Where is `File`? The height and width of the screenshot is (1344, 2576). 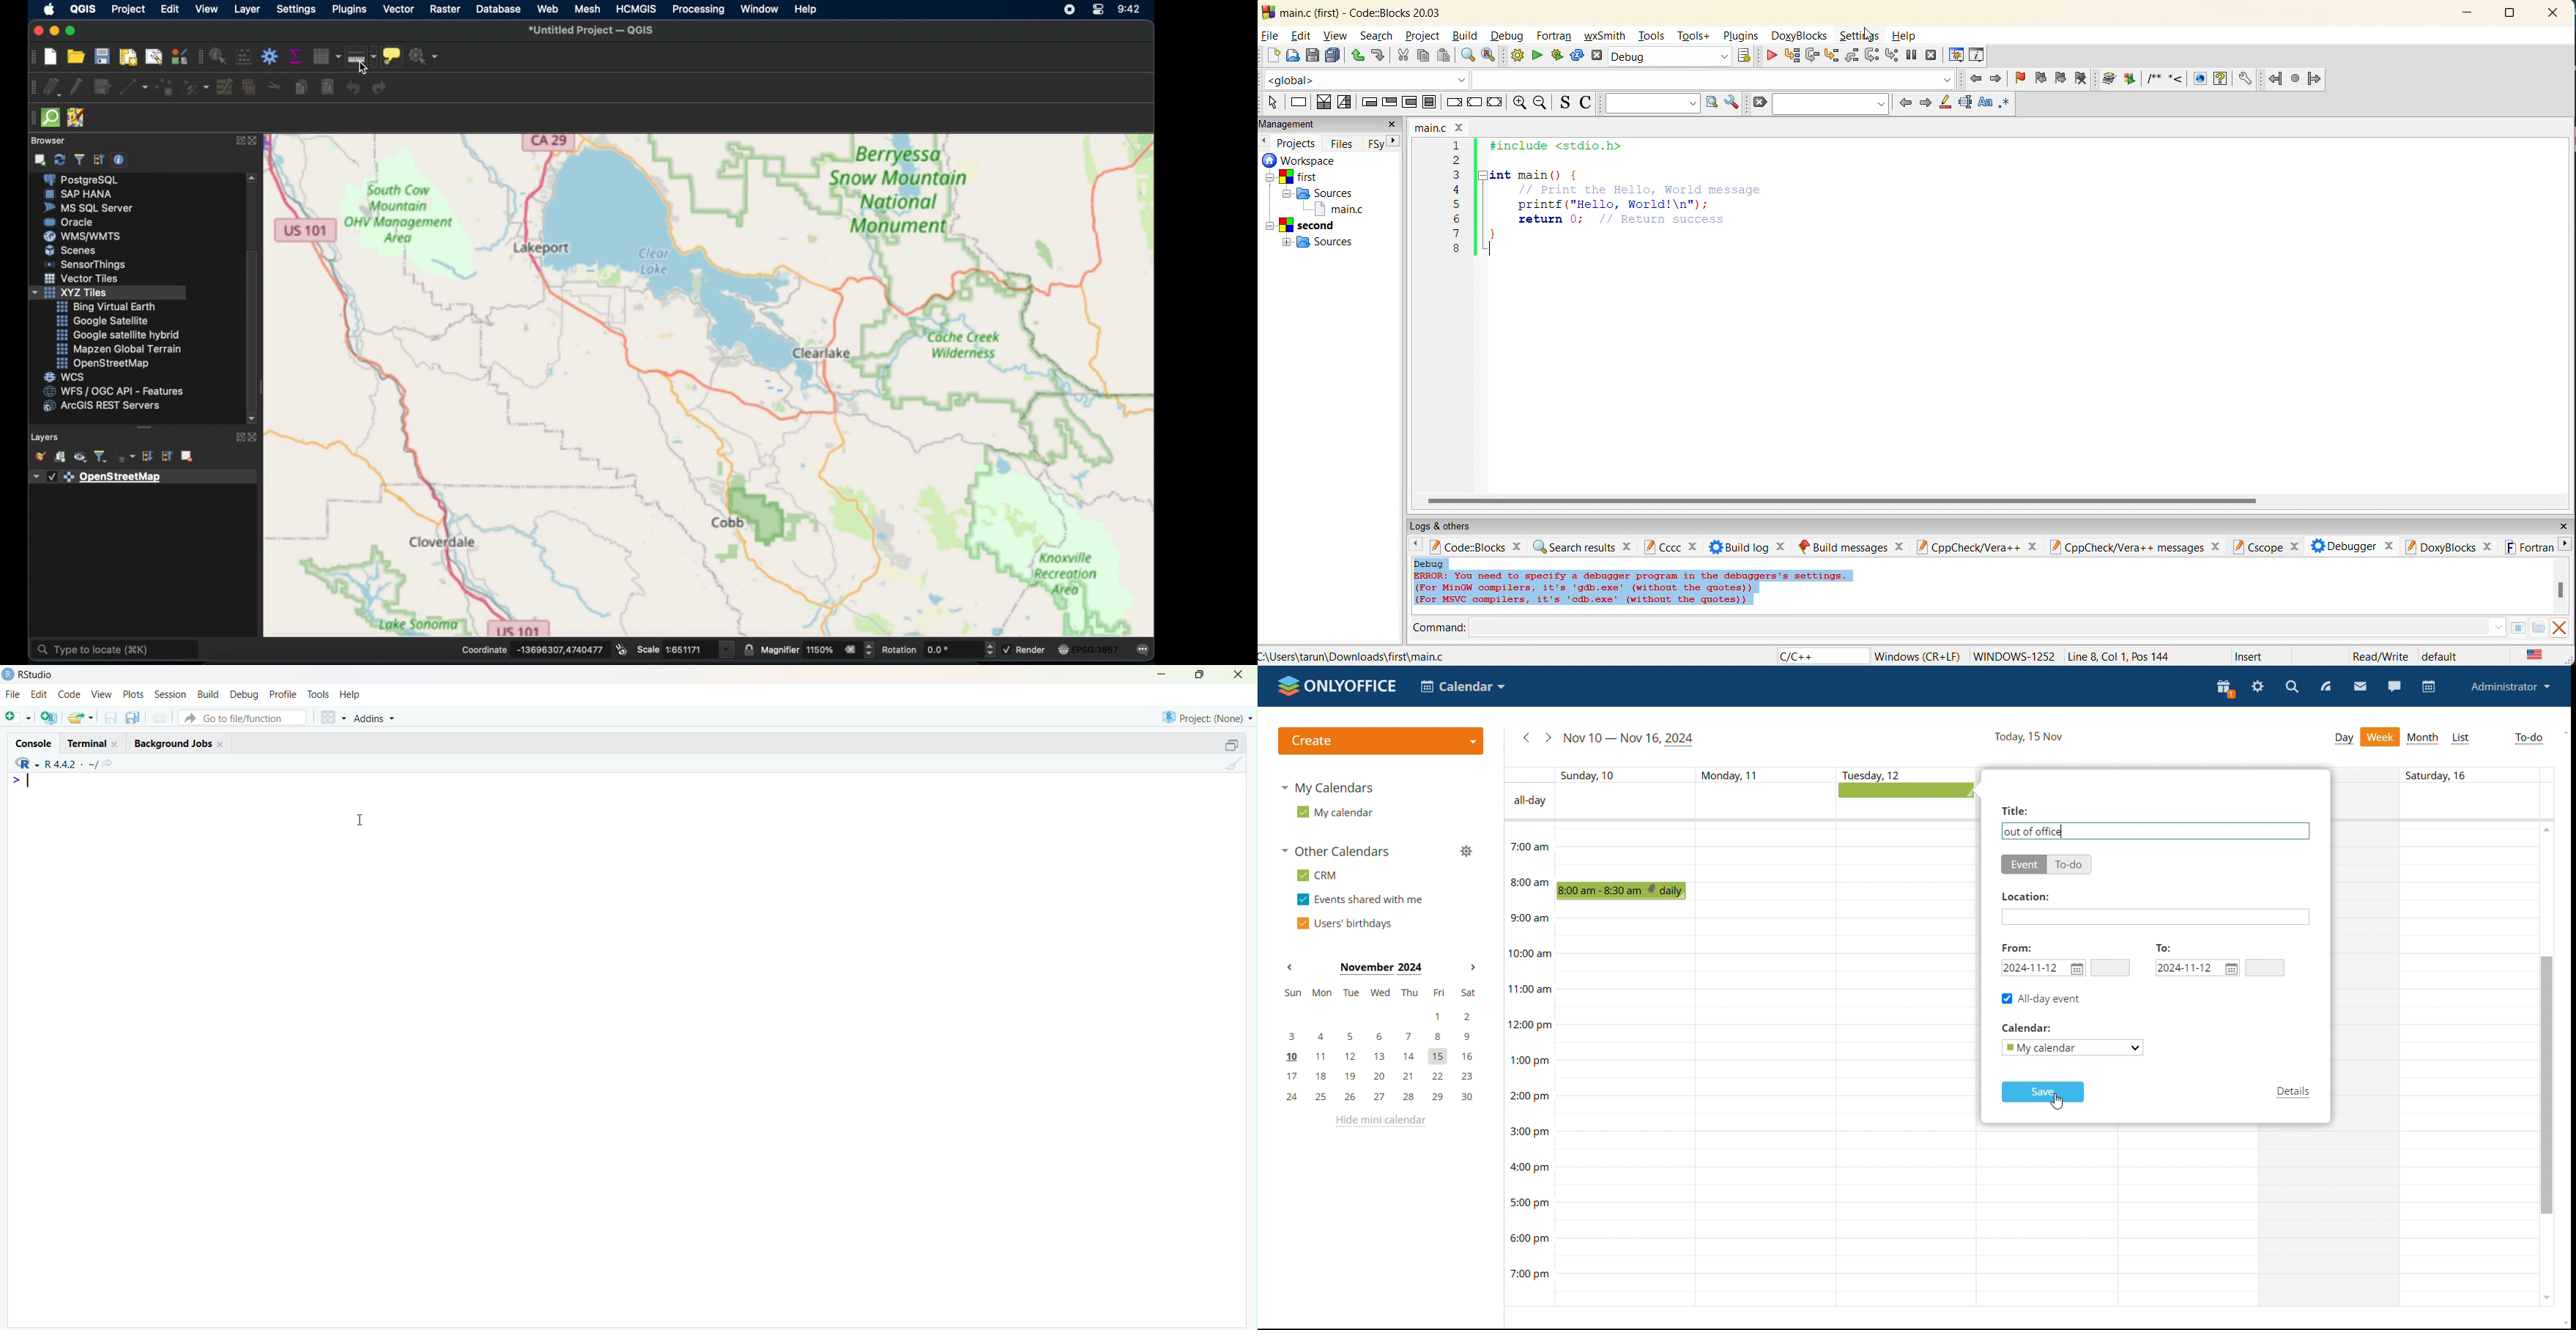
File is located at coordinates (12, 694).